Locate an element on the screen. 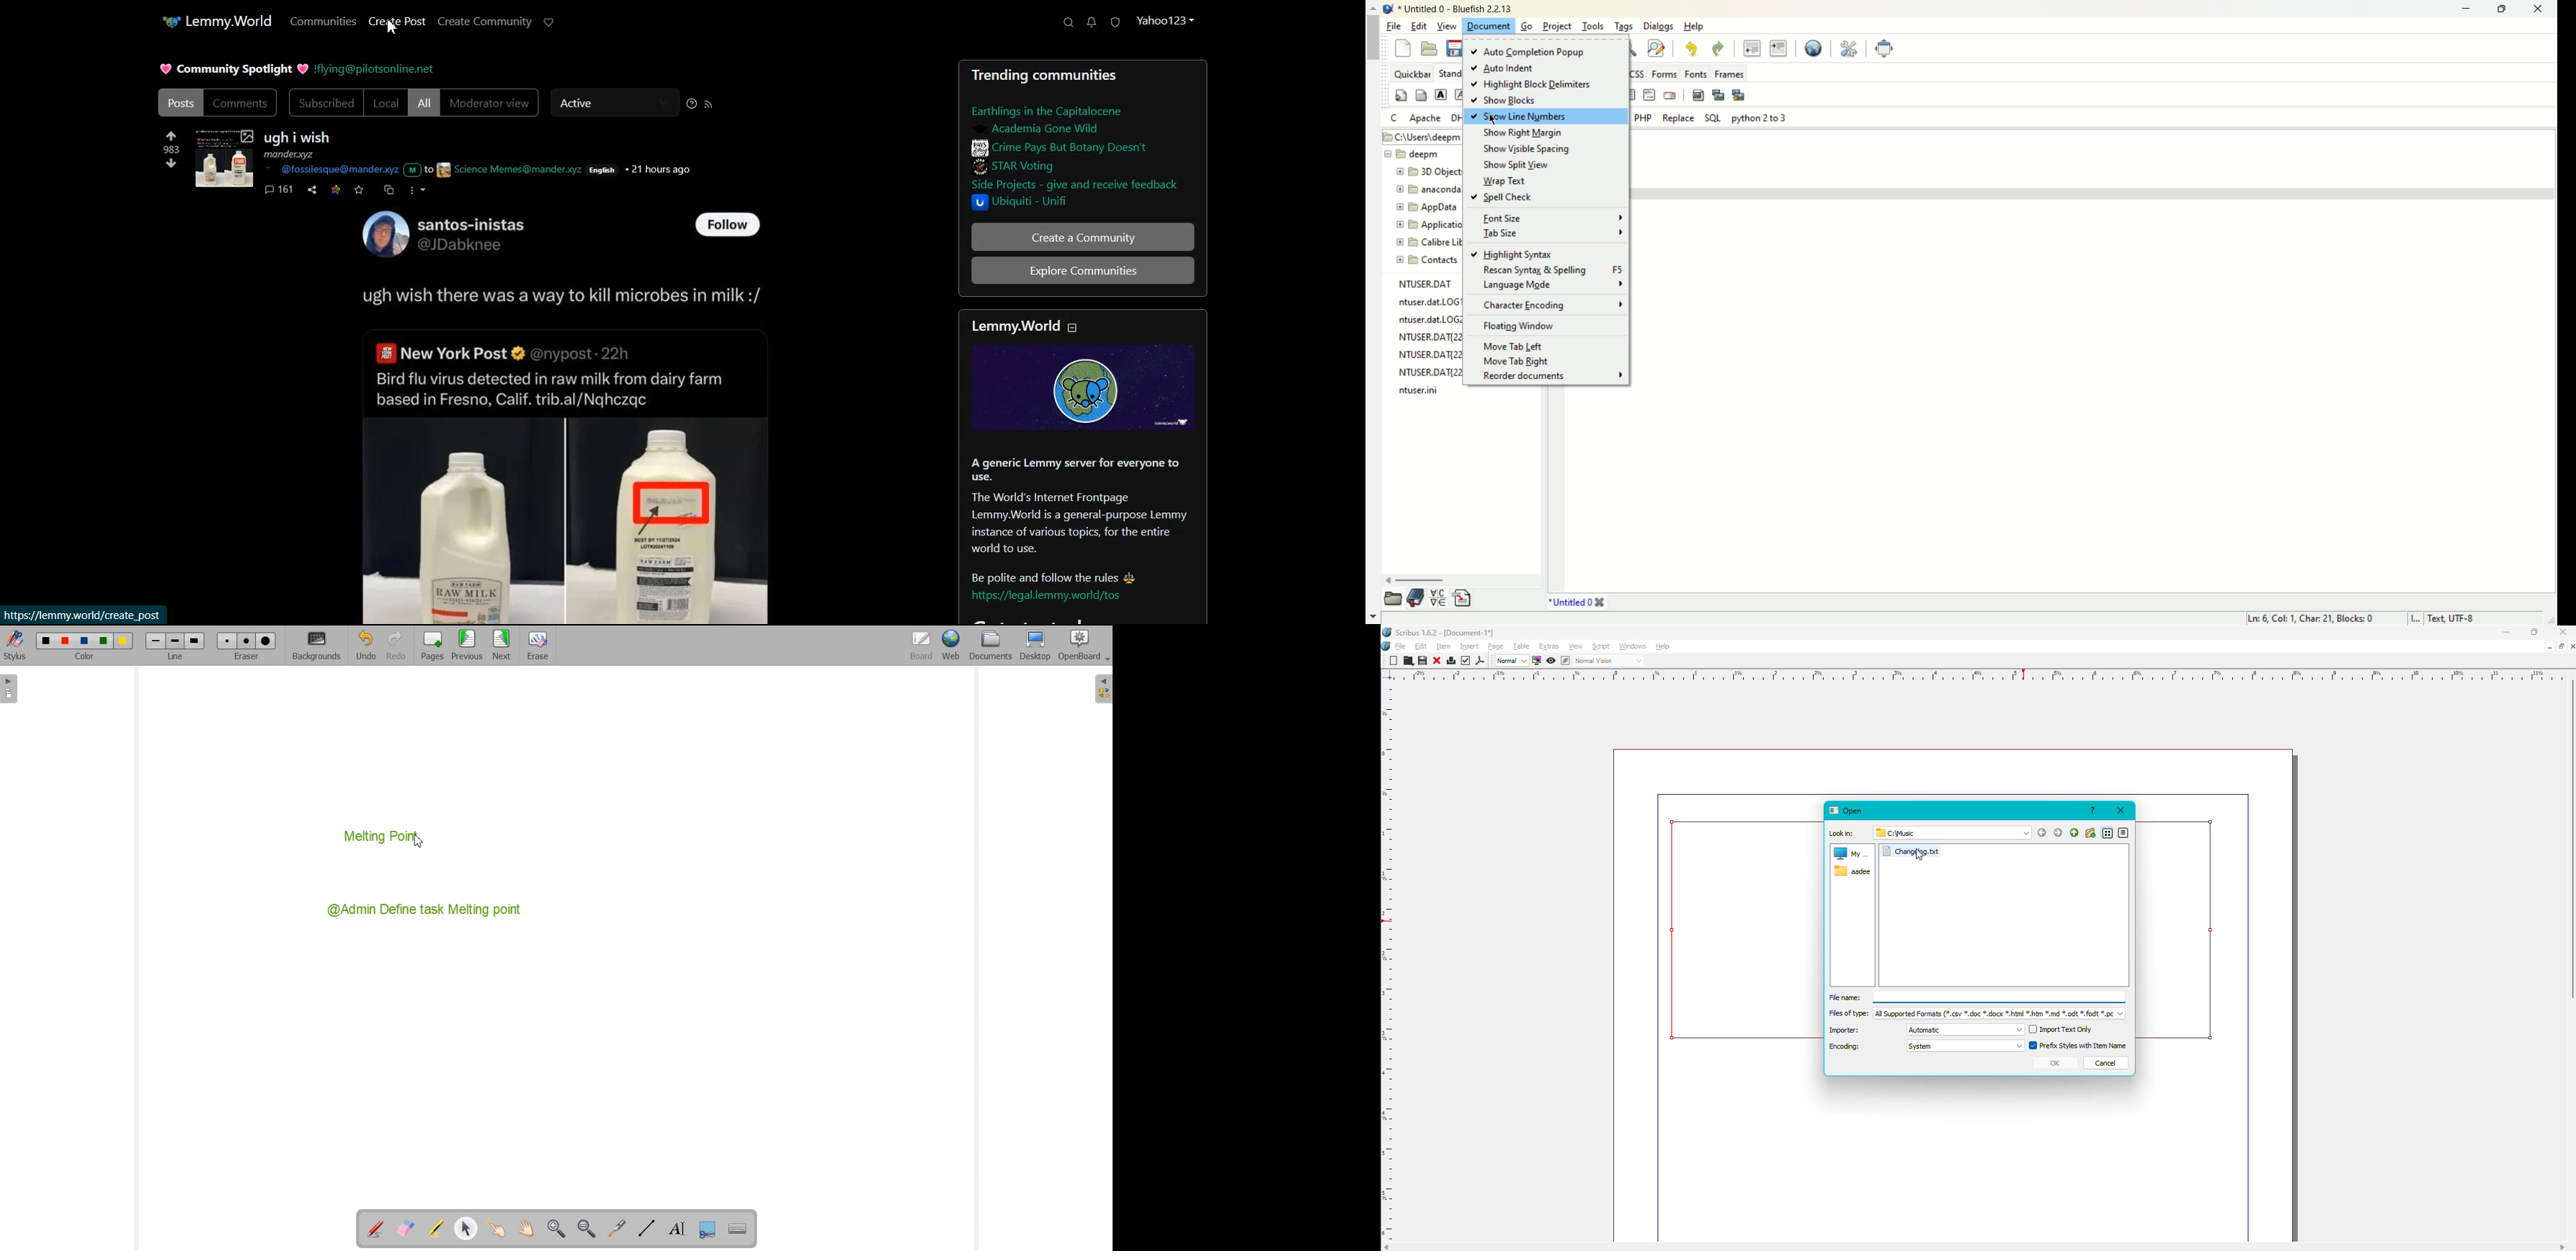  preview in browser is located at coordinates (1811, 47).